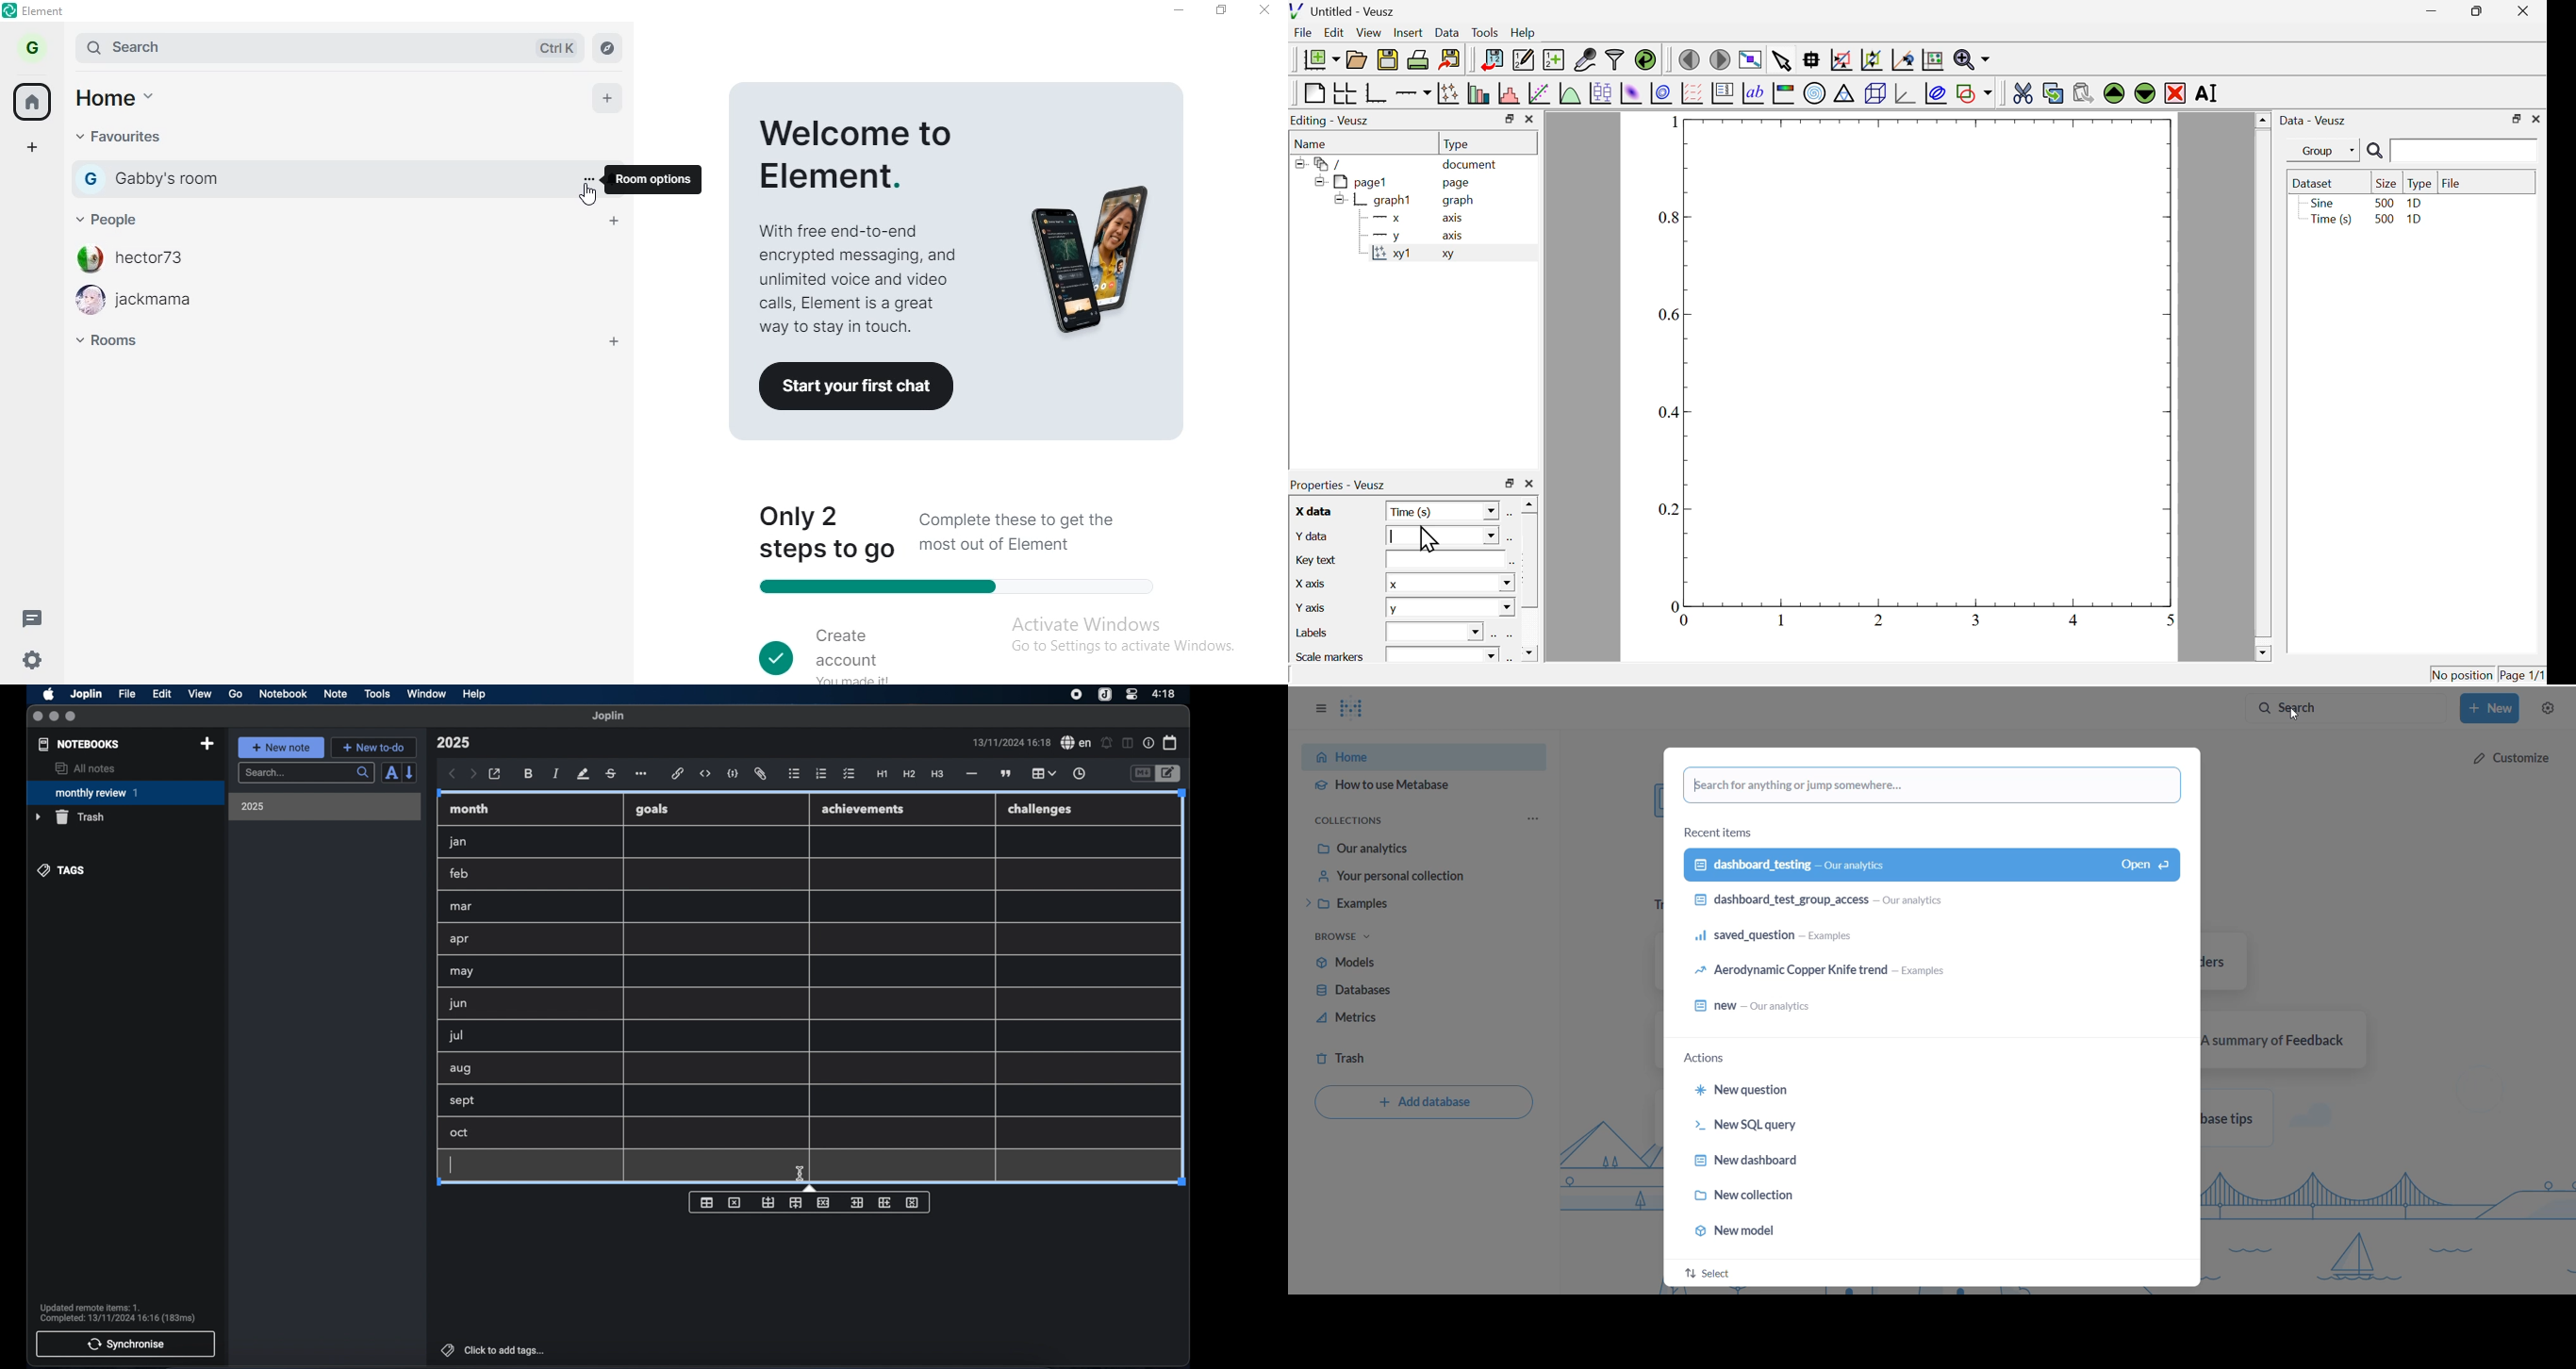 Image resolution: width=2576 pixels, height=1372 pixels. What do you see at coordinates (411, 772) in the screenshot?
I see `reverse sort order` at bounding box center [411, 772].